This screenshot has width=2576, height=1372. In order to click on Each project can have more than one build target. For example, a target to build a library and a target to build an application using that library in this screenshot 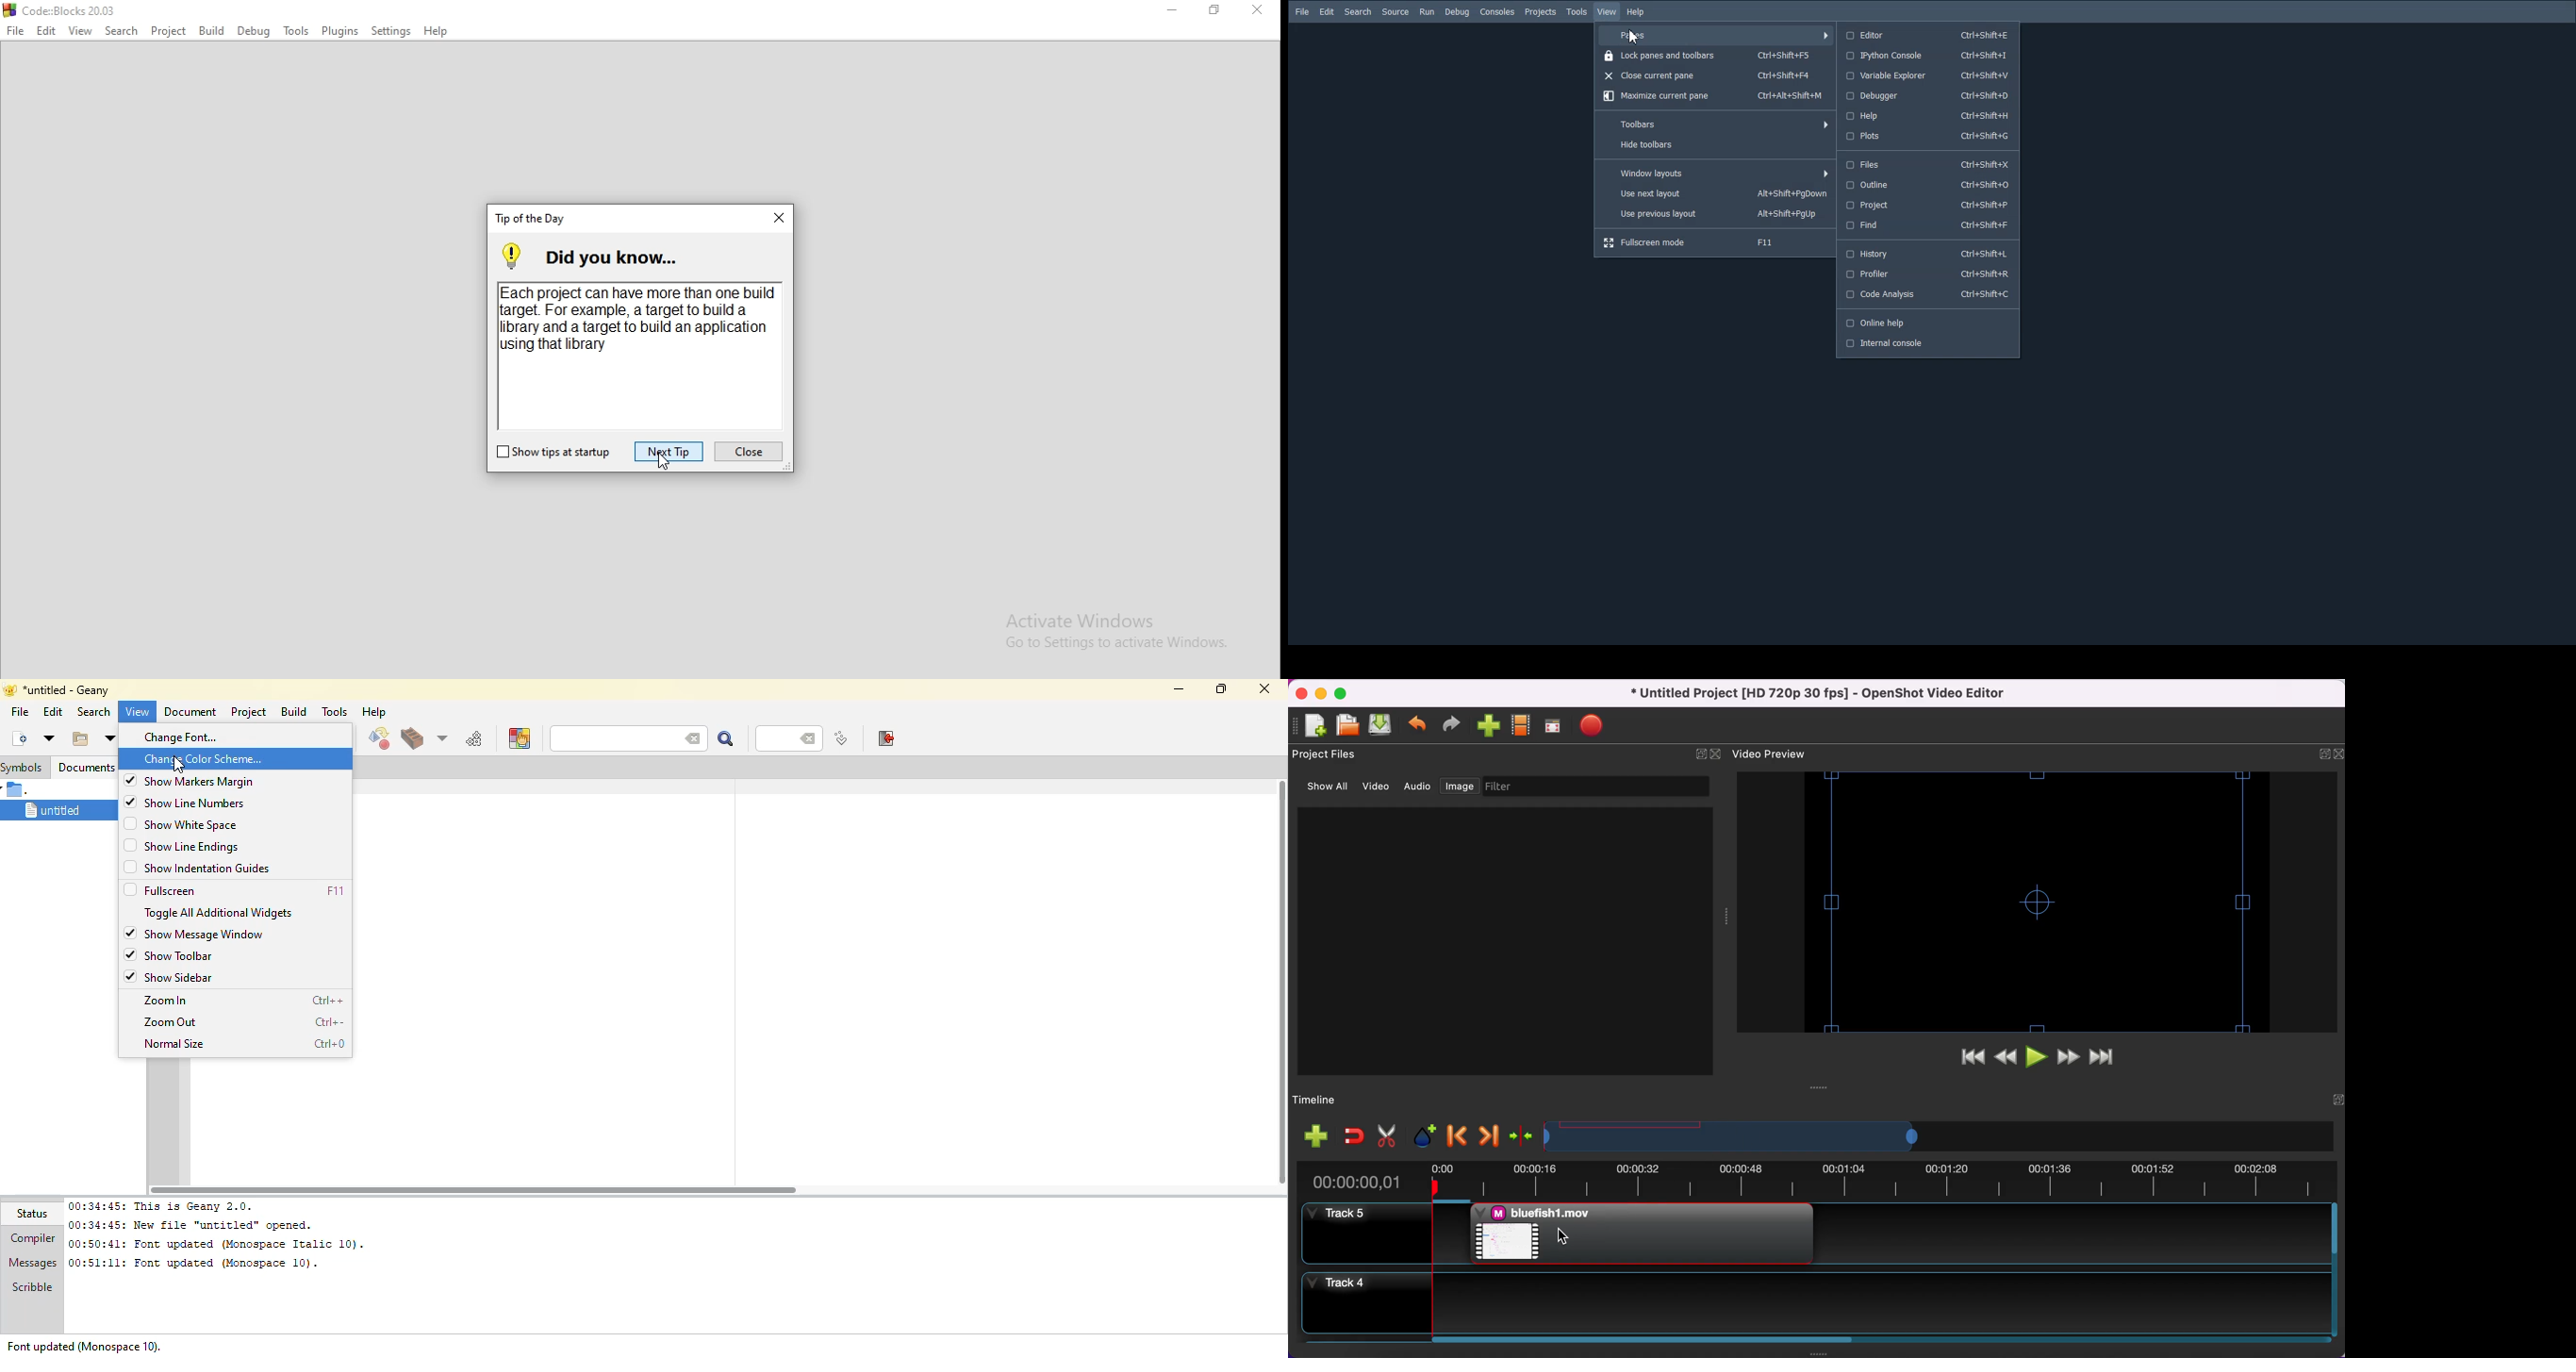, I will do `click(640, 323)`.